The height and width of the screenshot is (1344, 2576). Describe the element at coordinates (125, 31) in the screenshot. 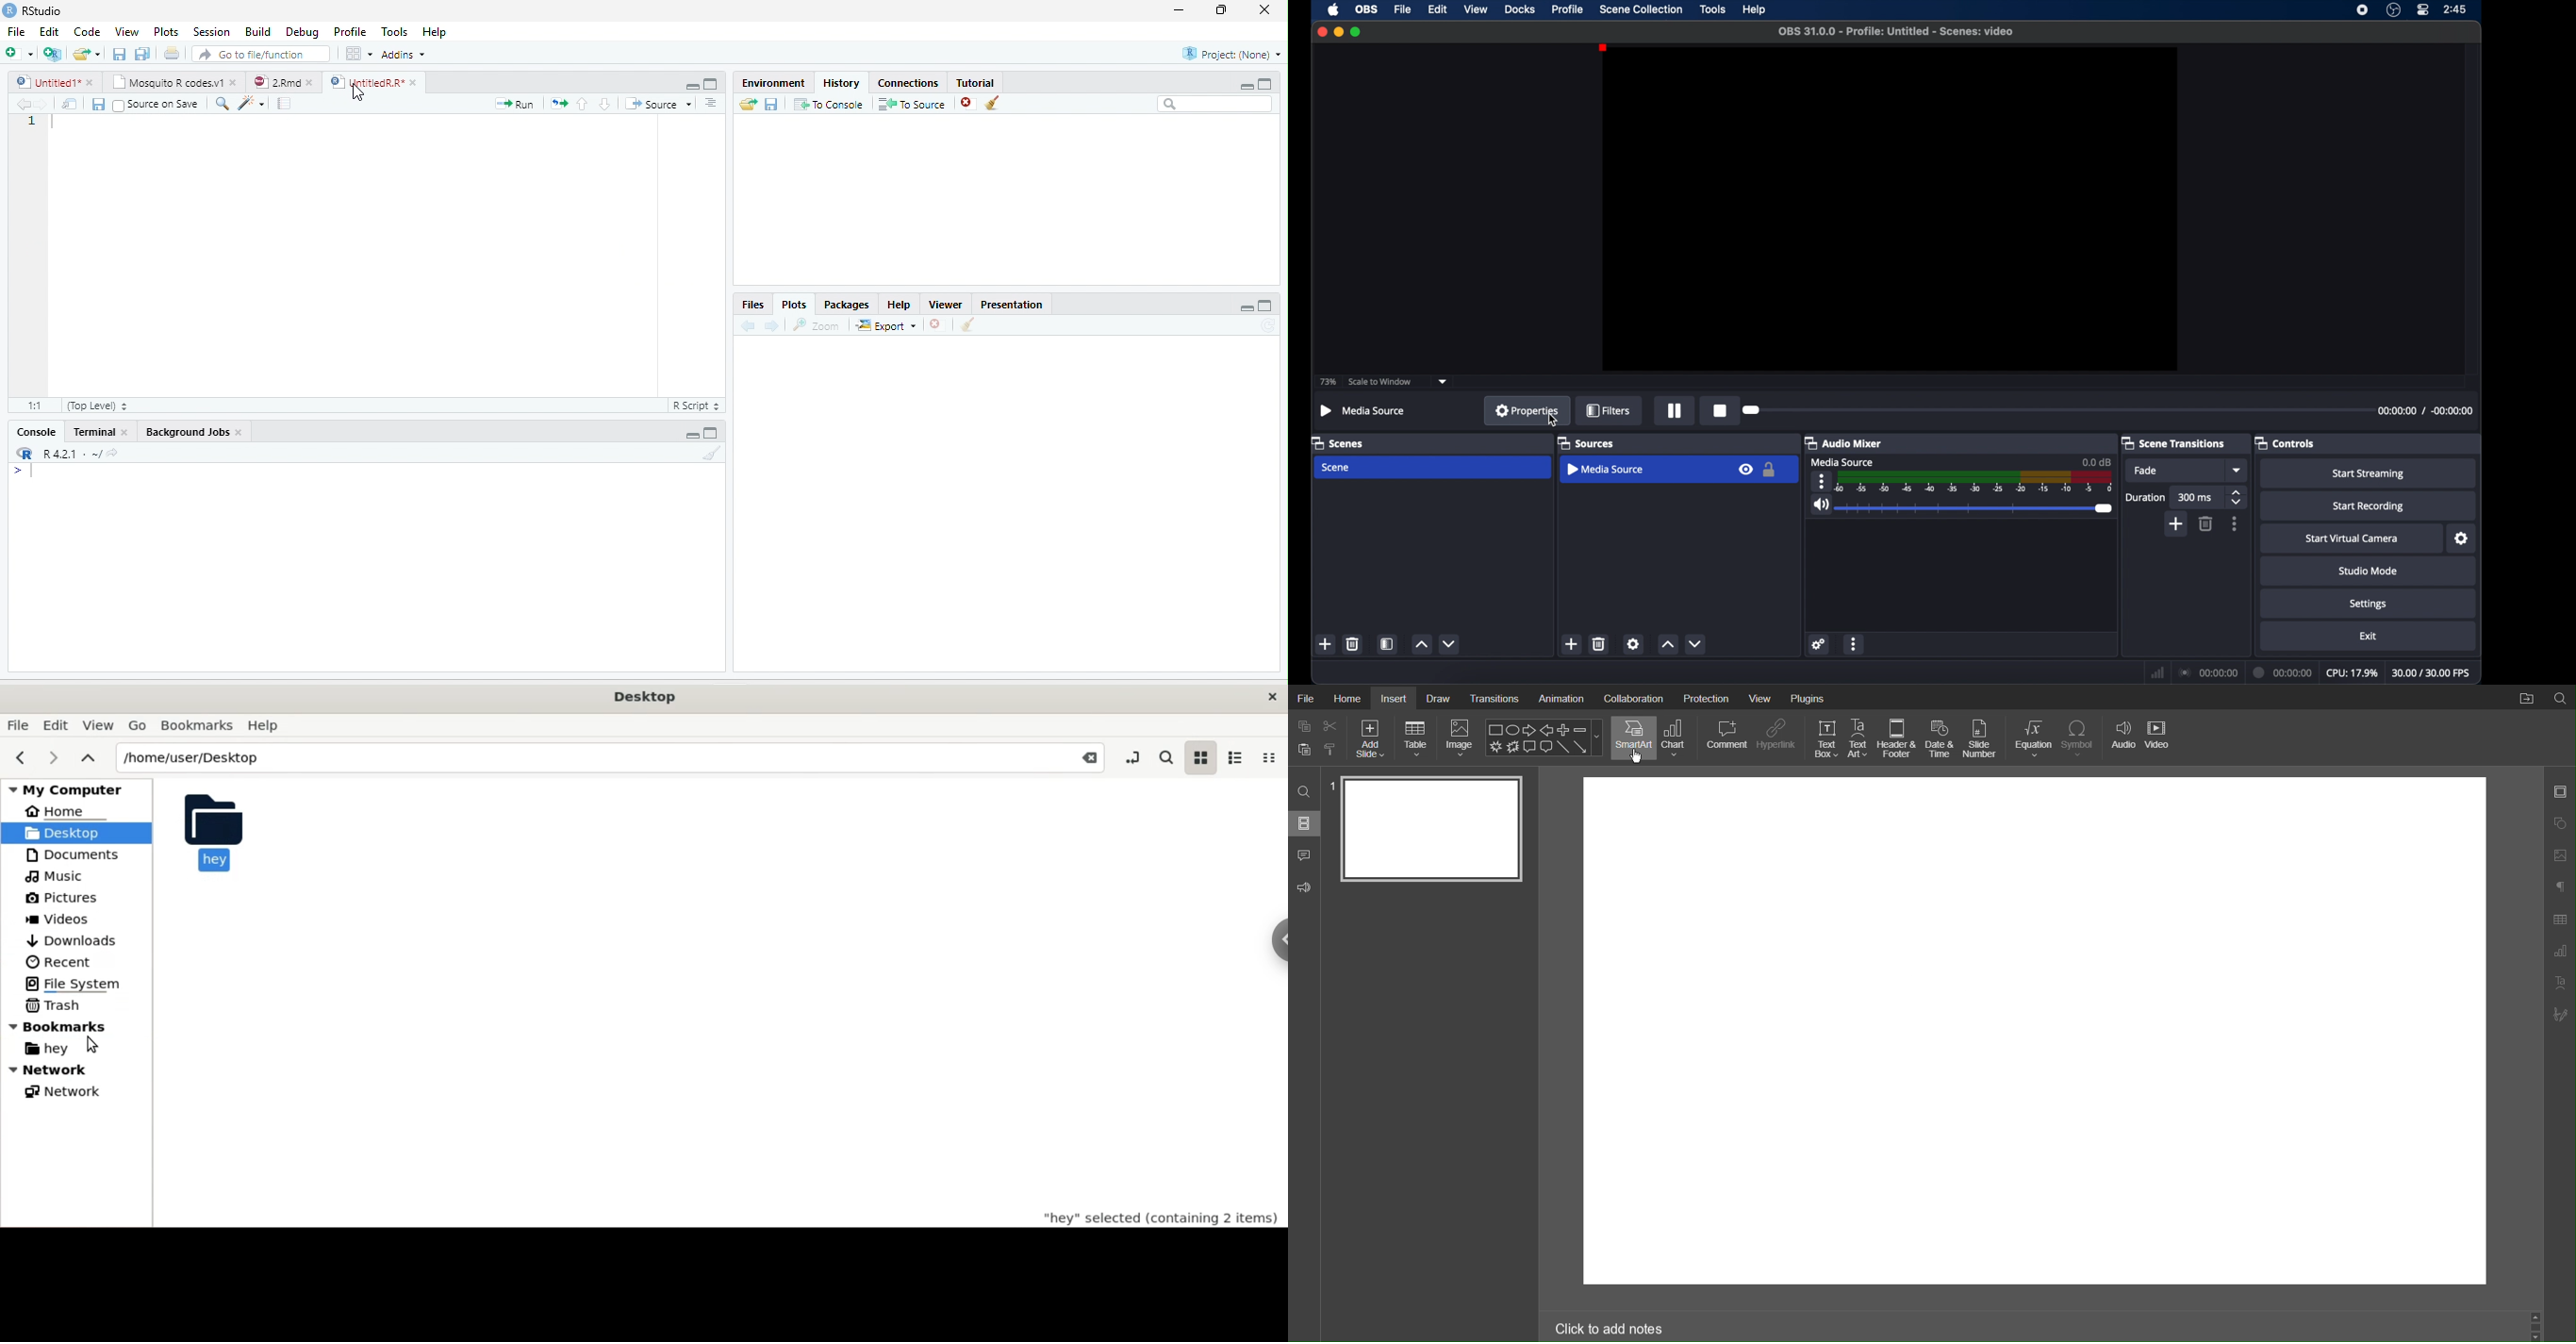

I see `View` at that location.